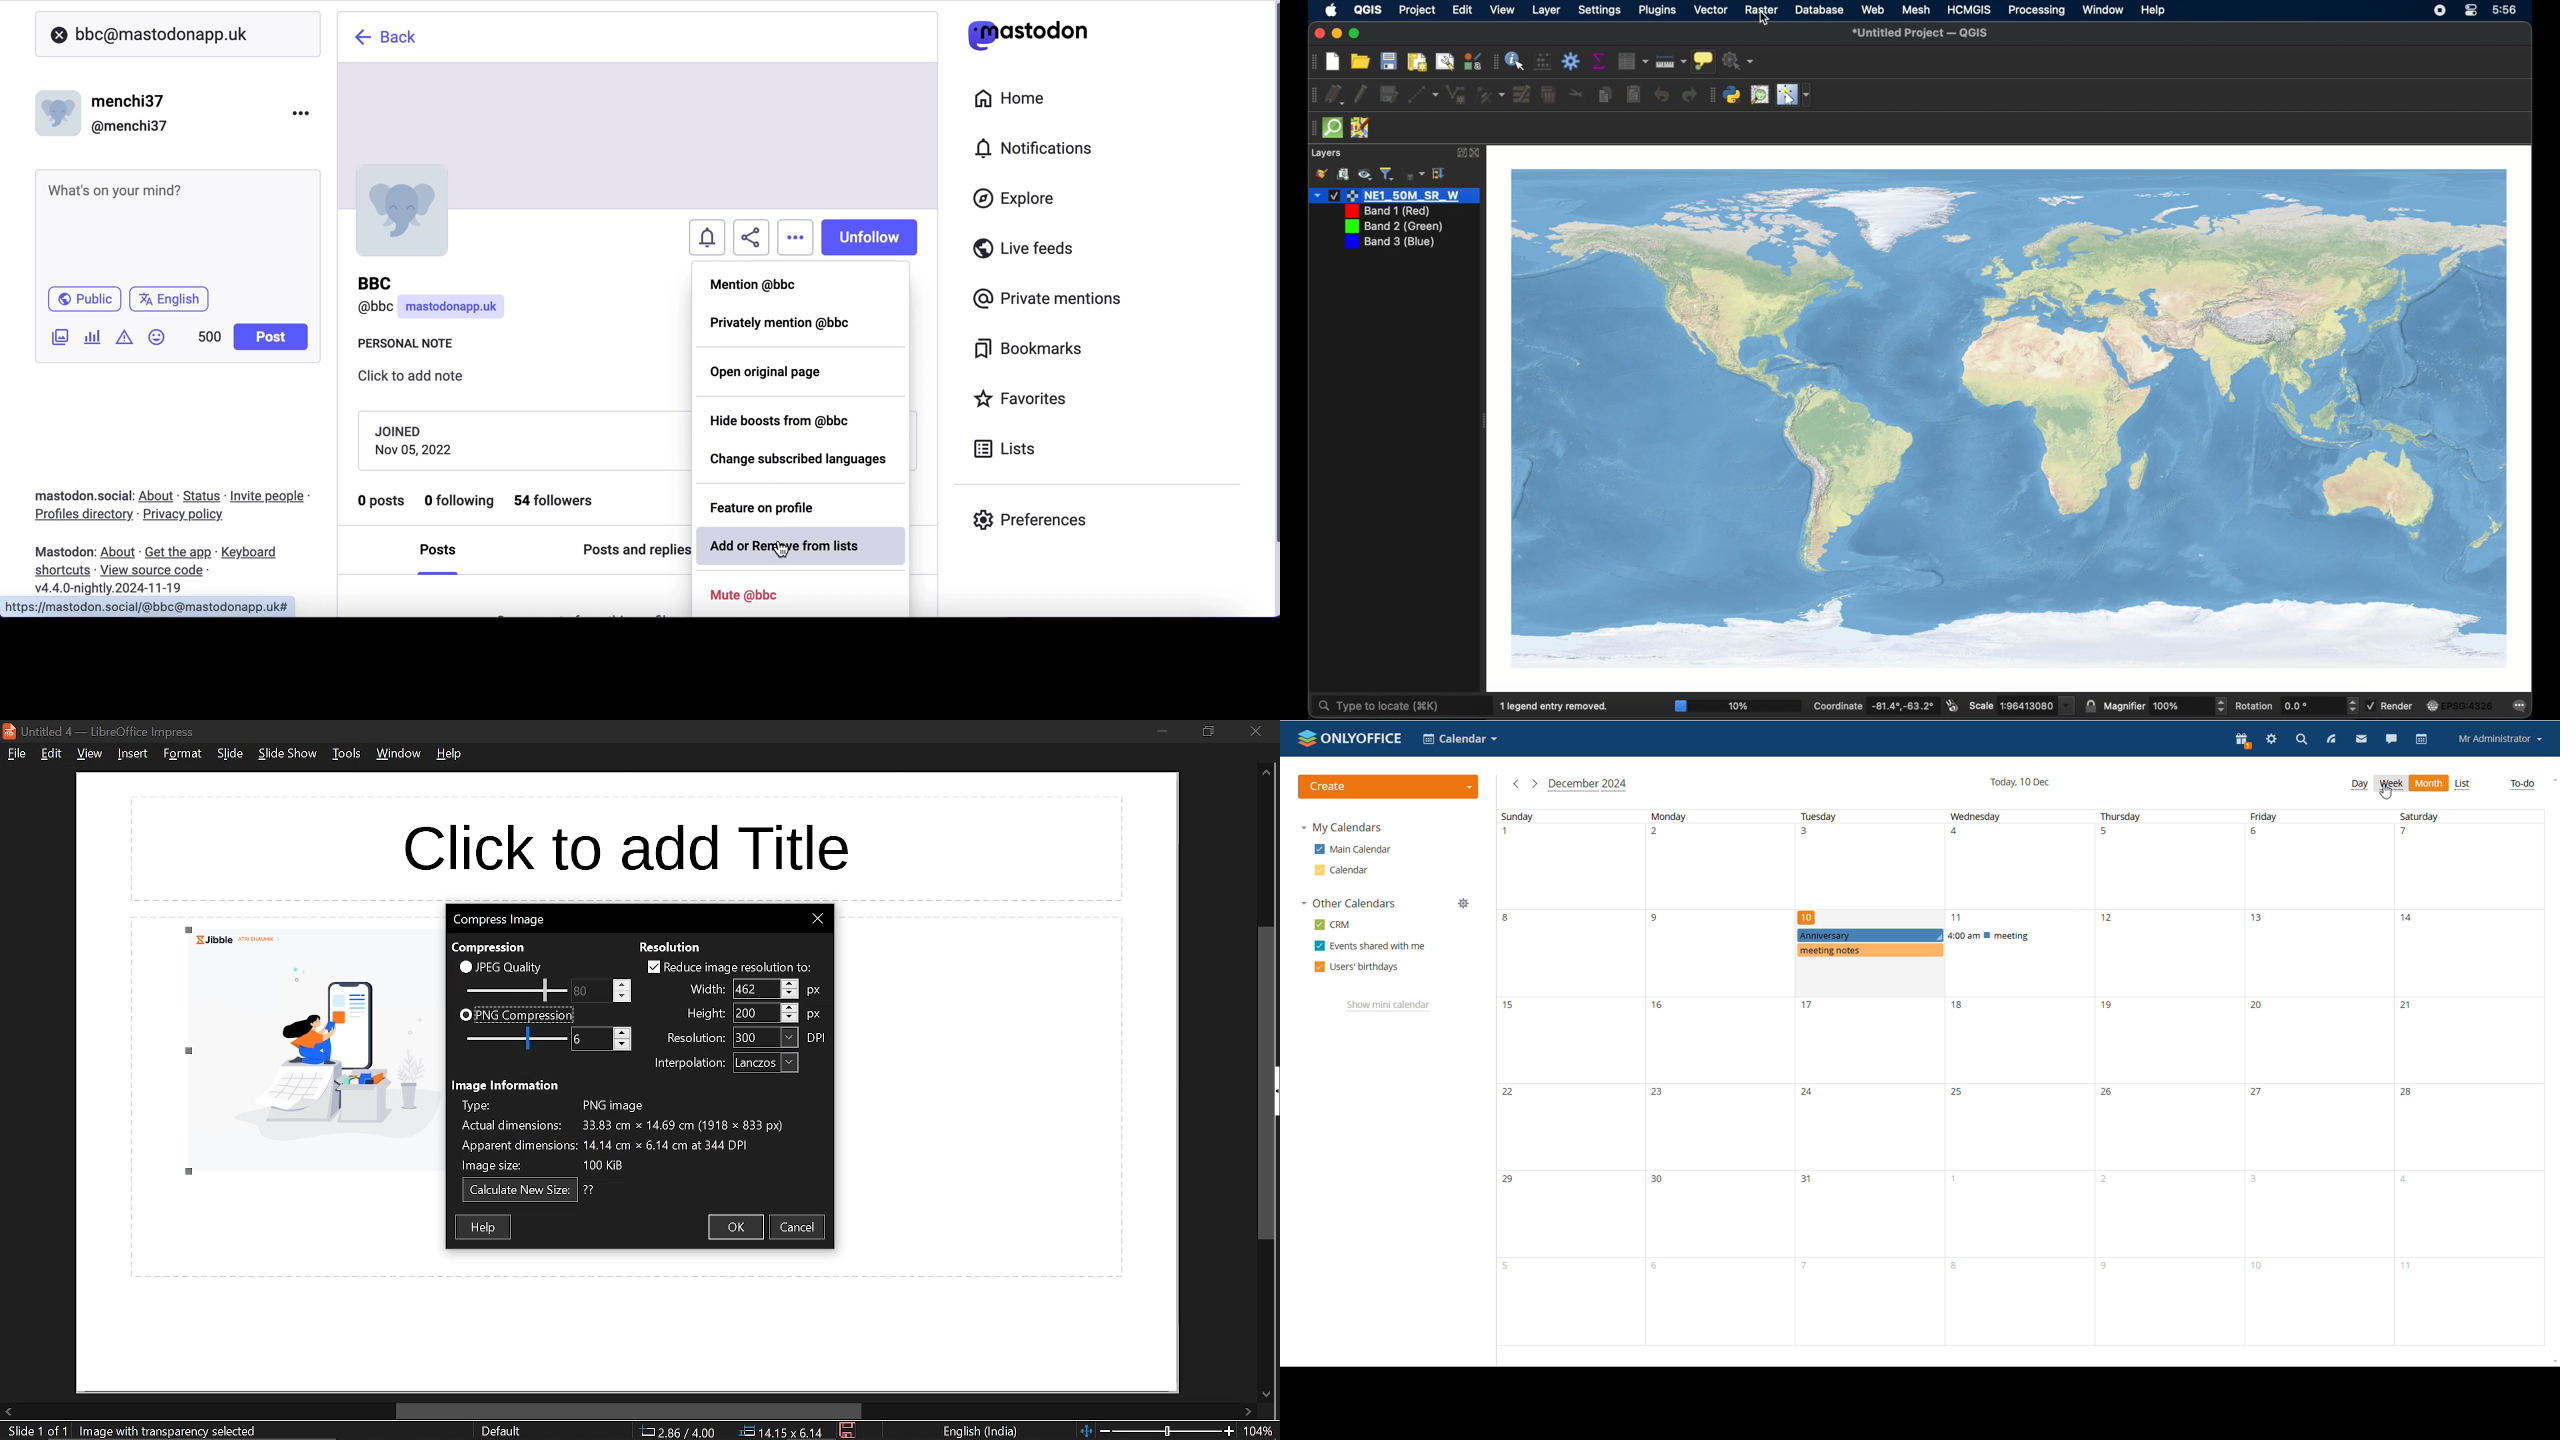 This screenshot has height=1456, width=2576. I want to click on preferences, so click(1030, 520).